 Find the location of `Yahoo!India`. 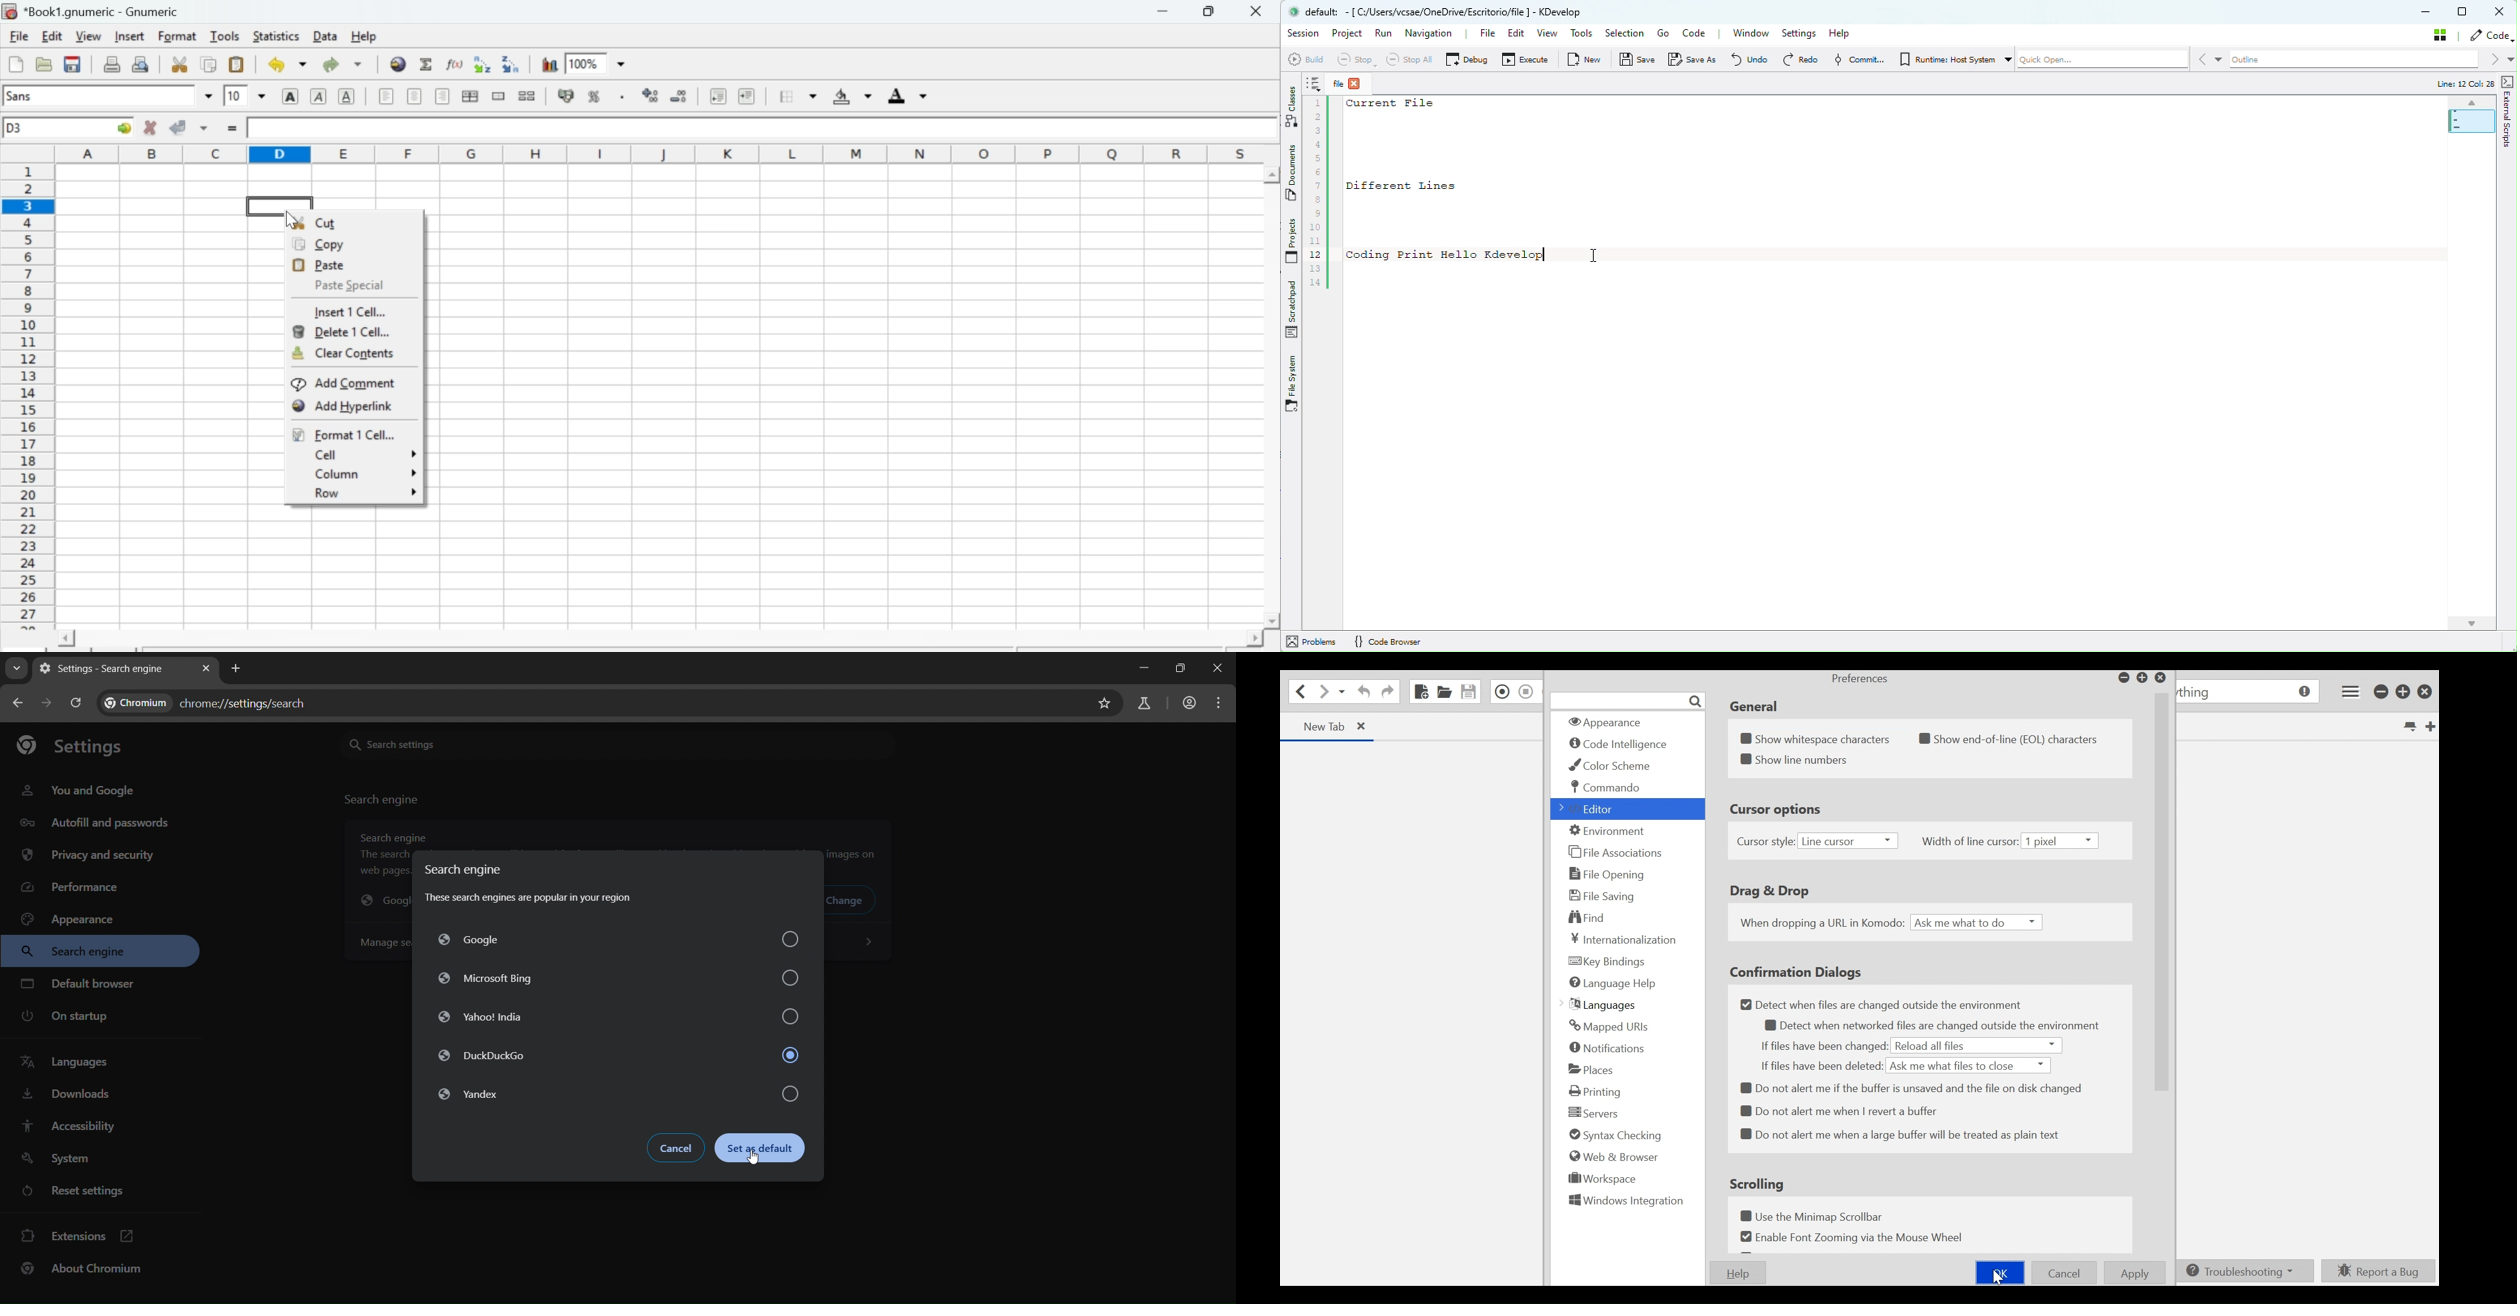

Yahoo!India is located at coordinates (615, 1017).